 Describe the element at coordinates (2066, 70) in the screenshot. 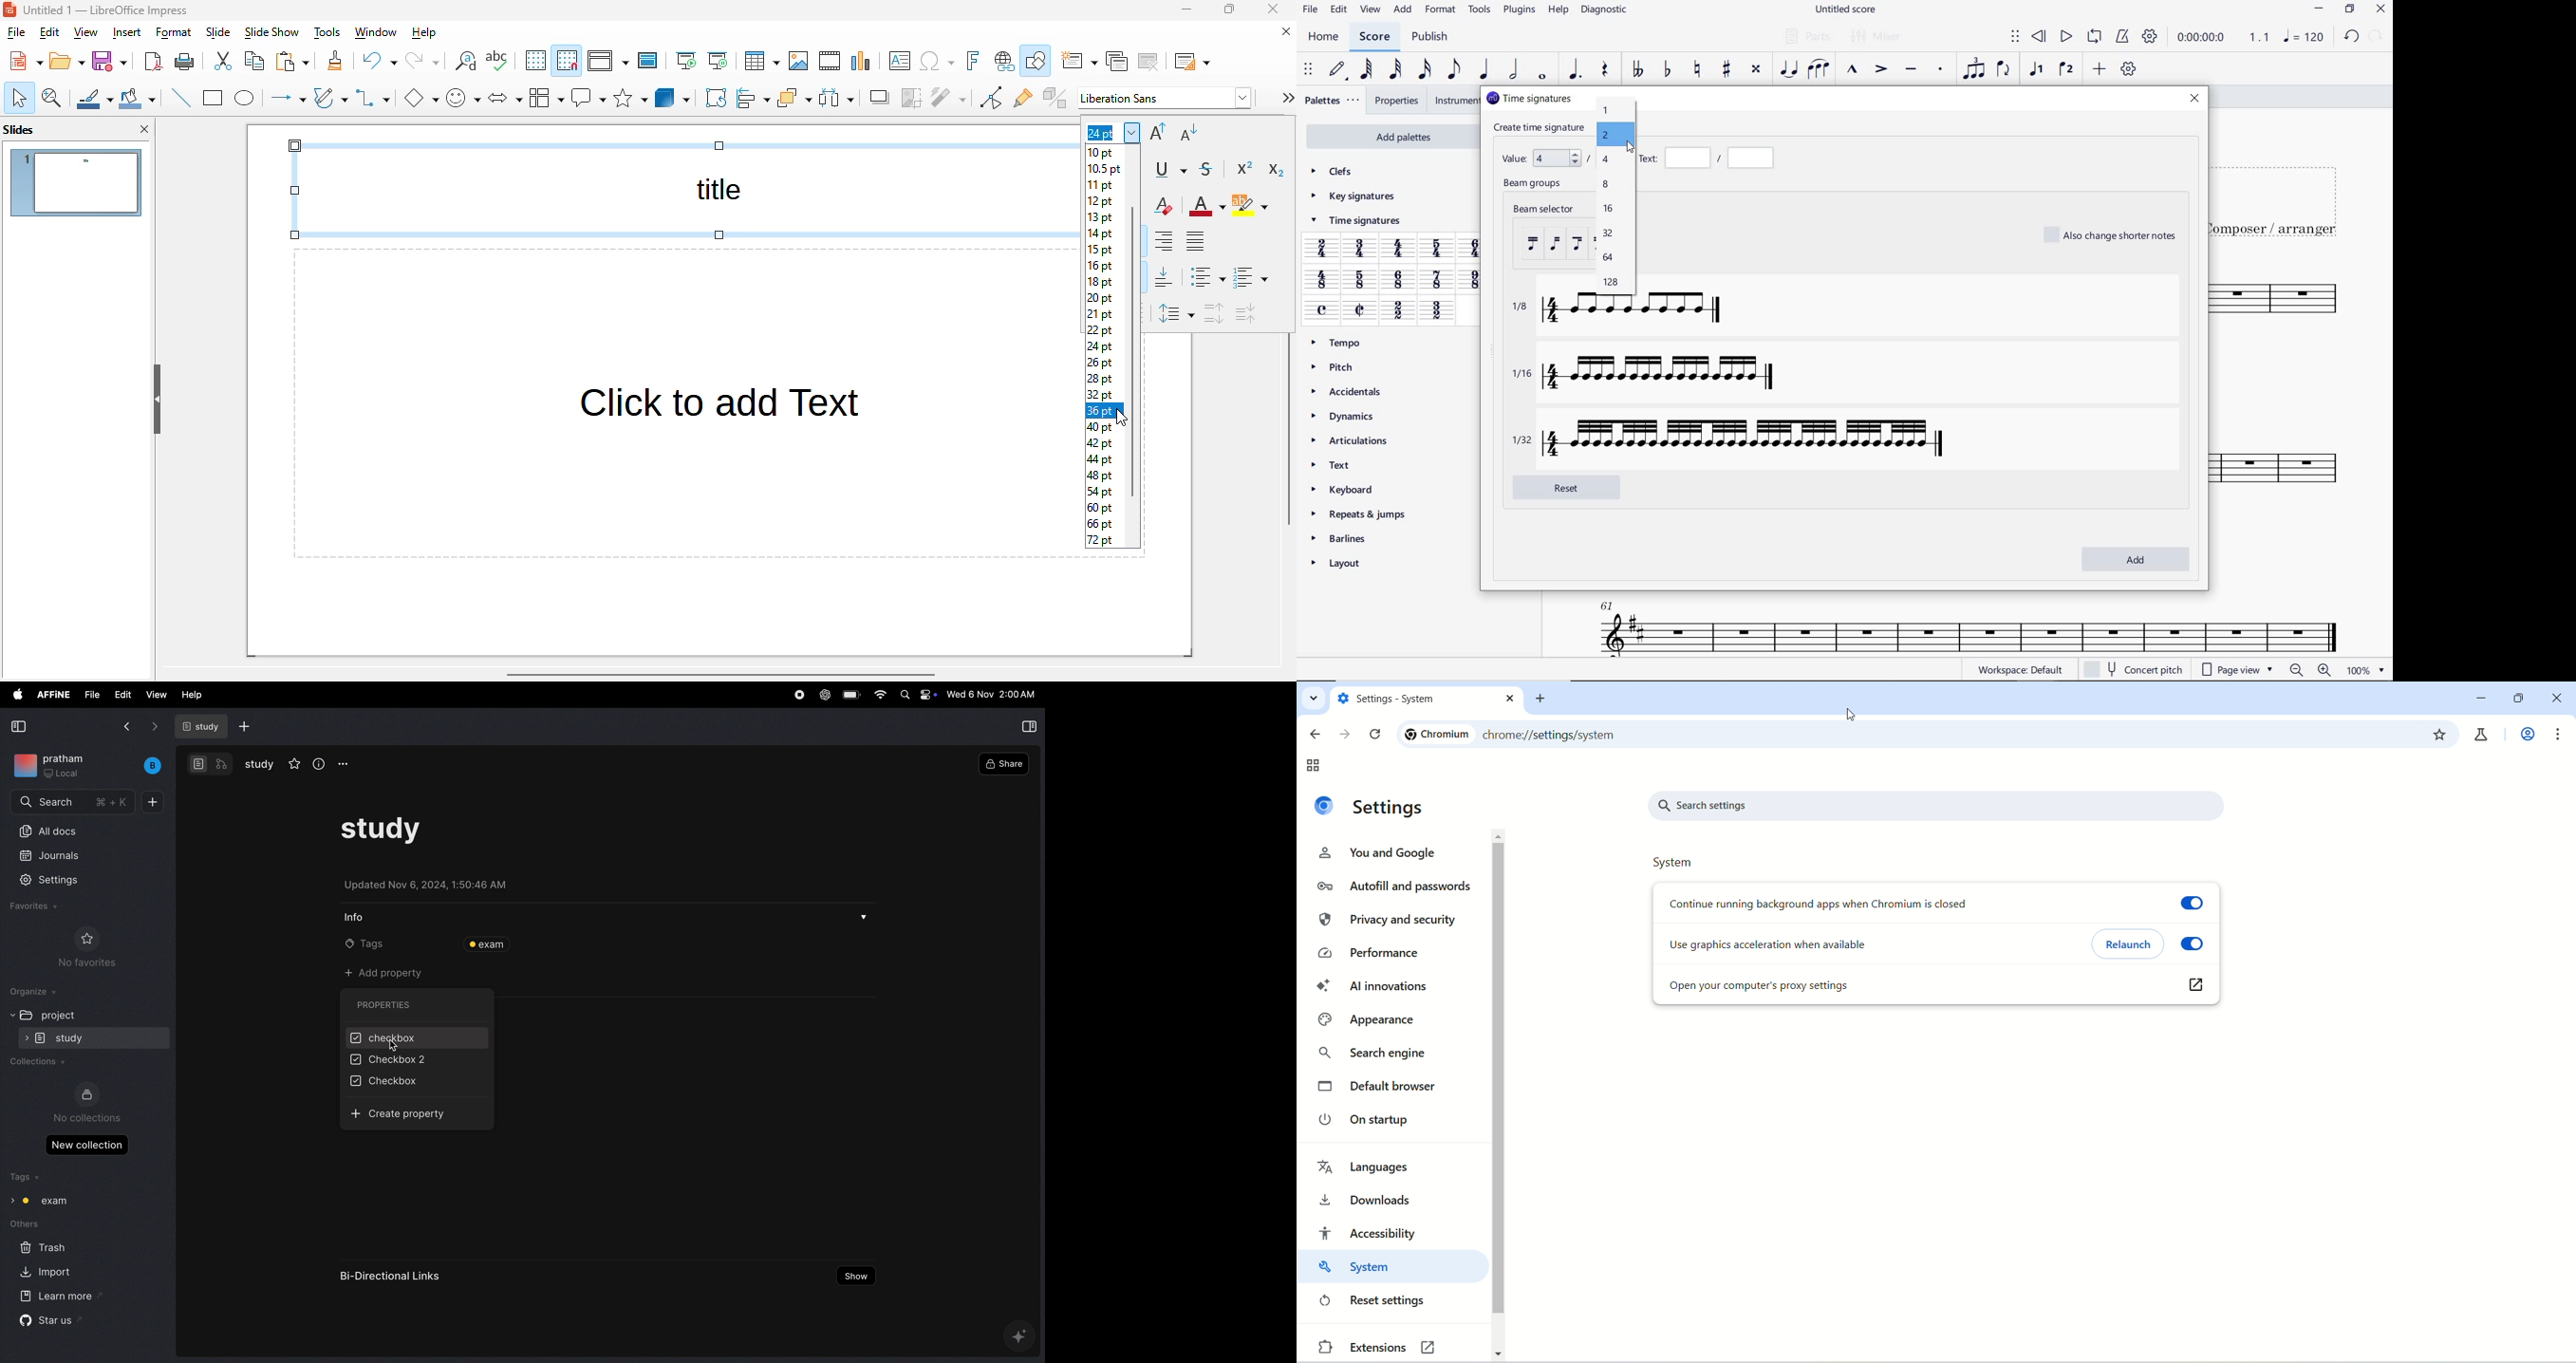

I see `VOICE 2` at that location.